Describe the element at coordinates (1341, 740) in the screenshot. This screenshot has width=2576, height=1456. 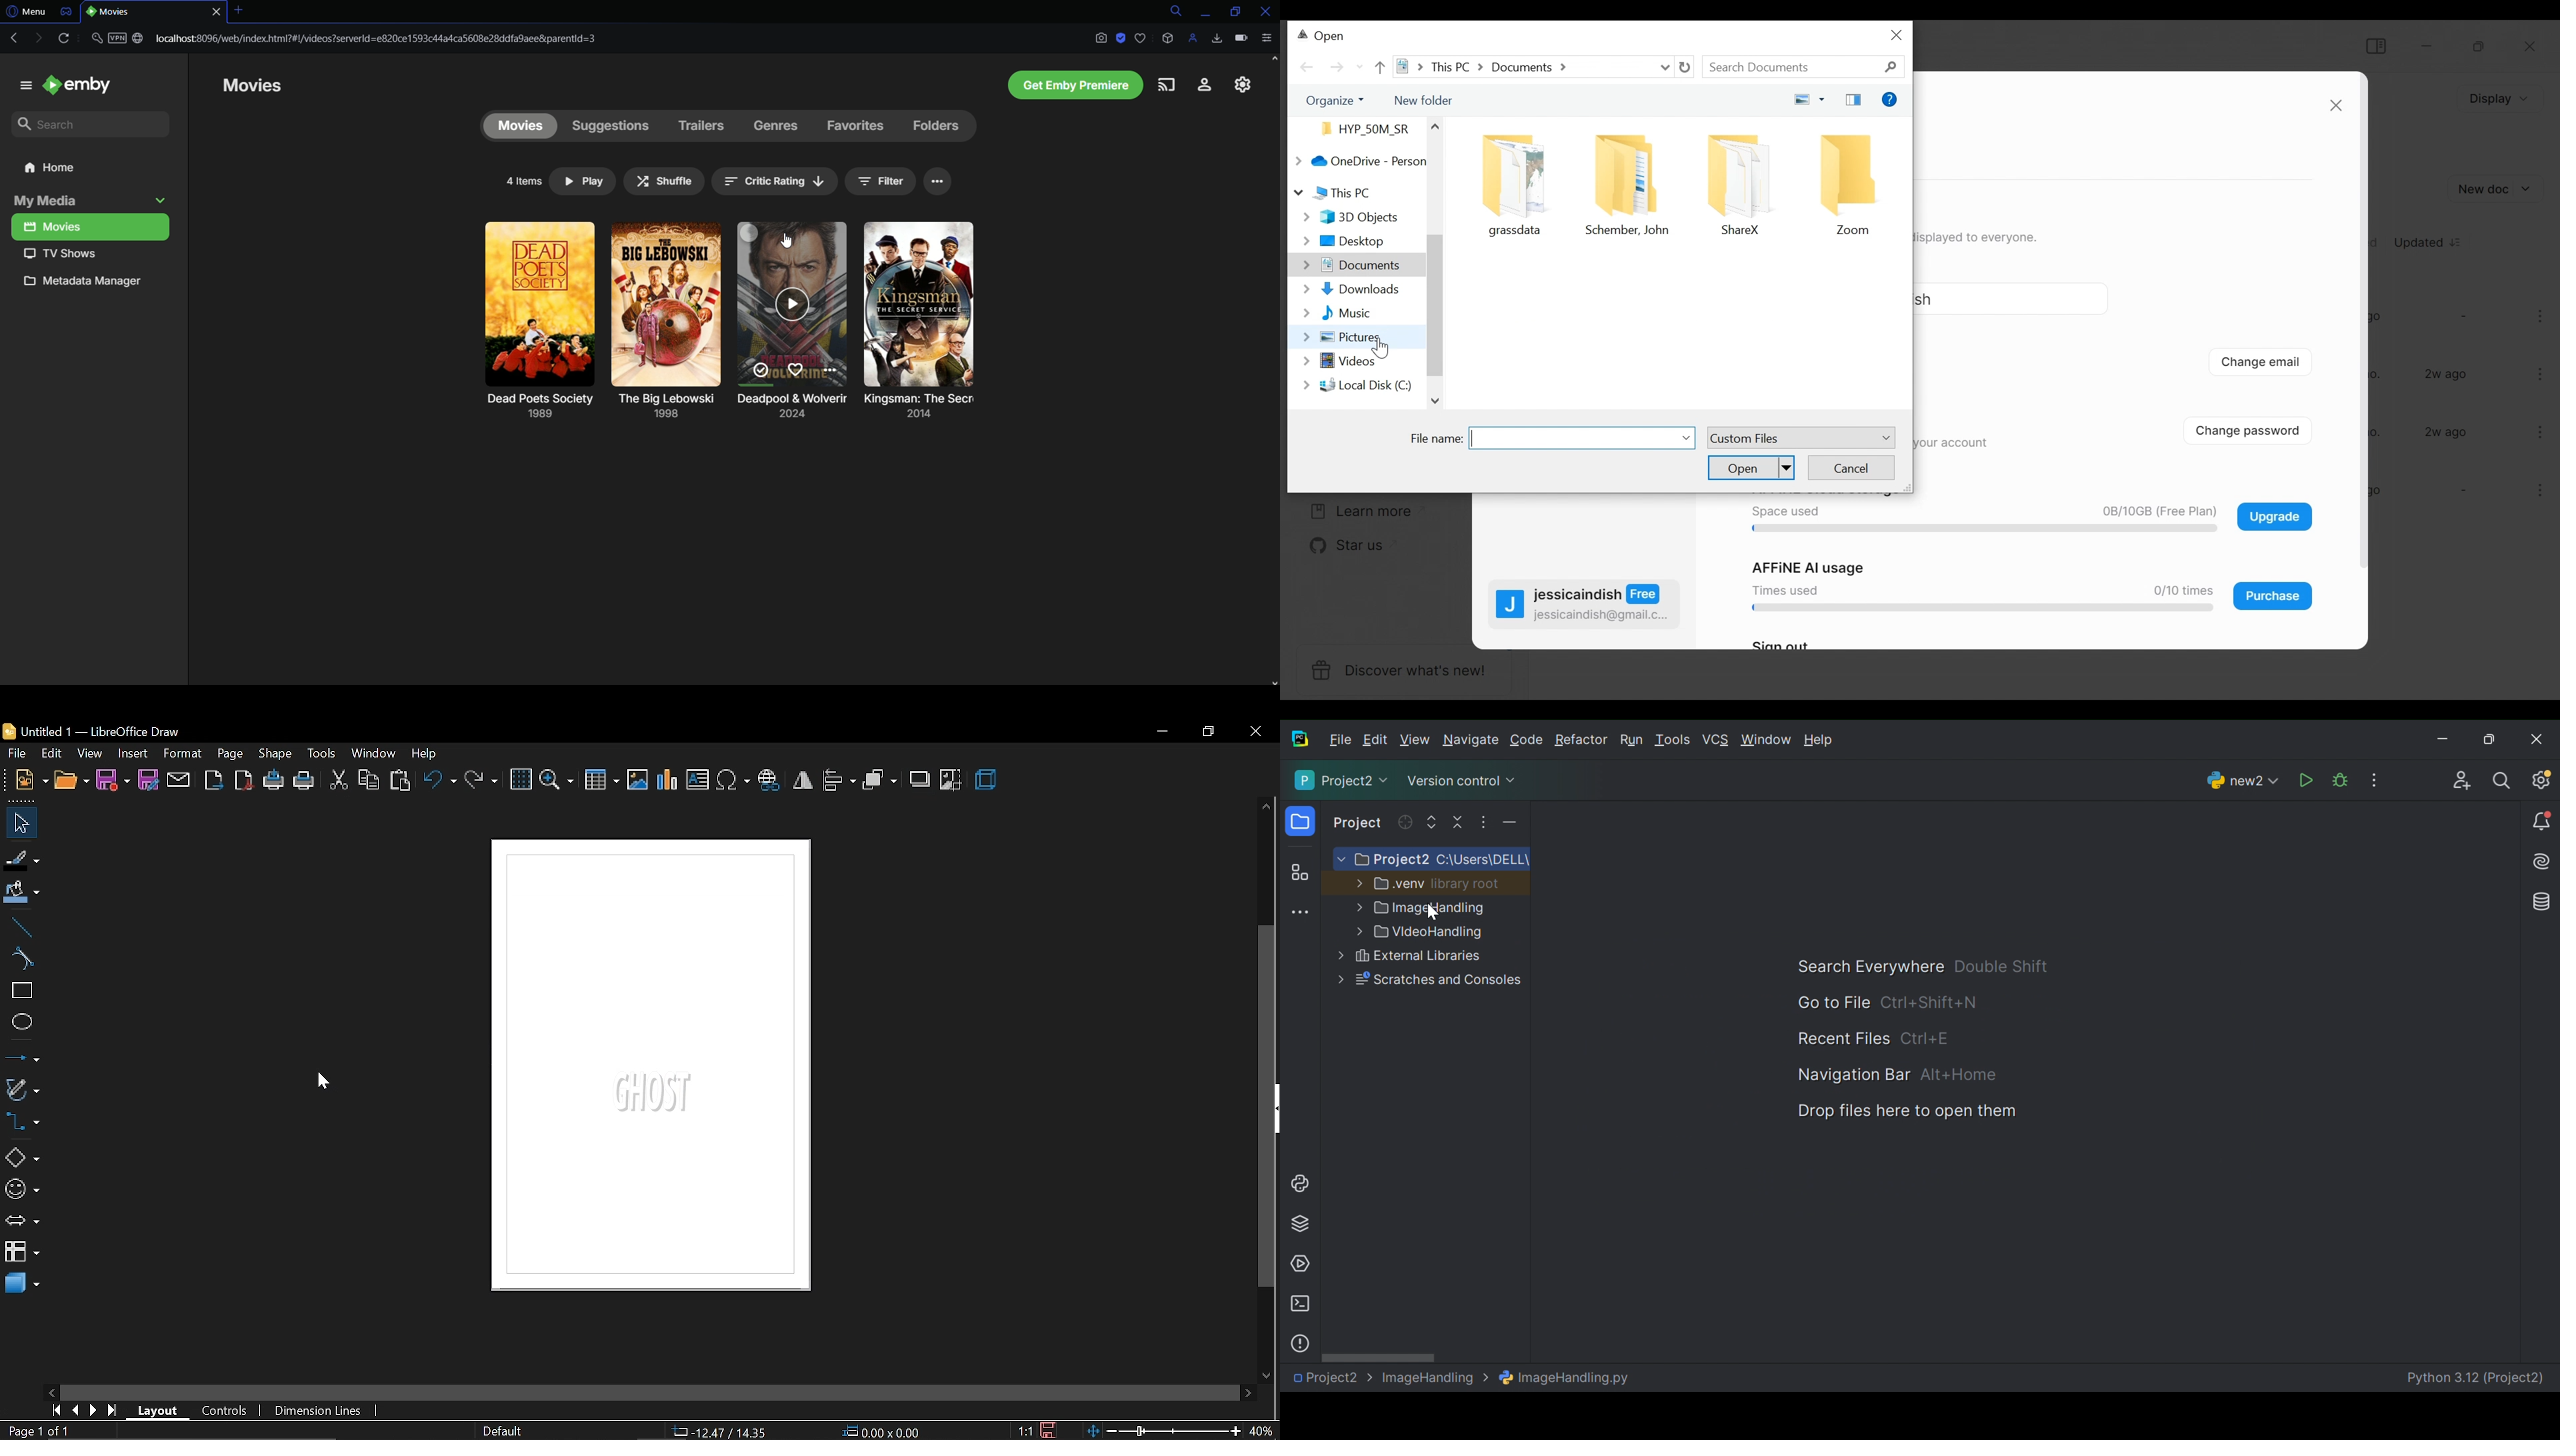
I see `File` at that location.